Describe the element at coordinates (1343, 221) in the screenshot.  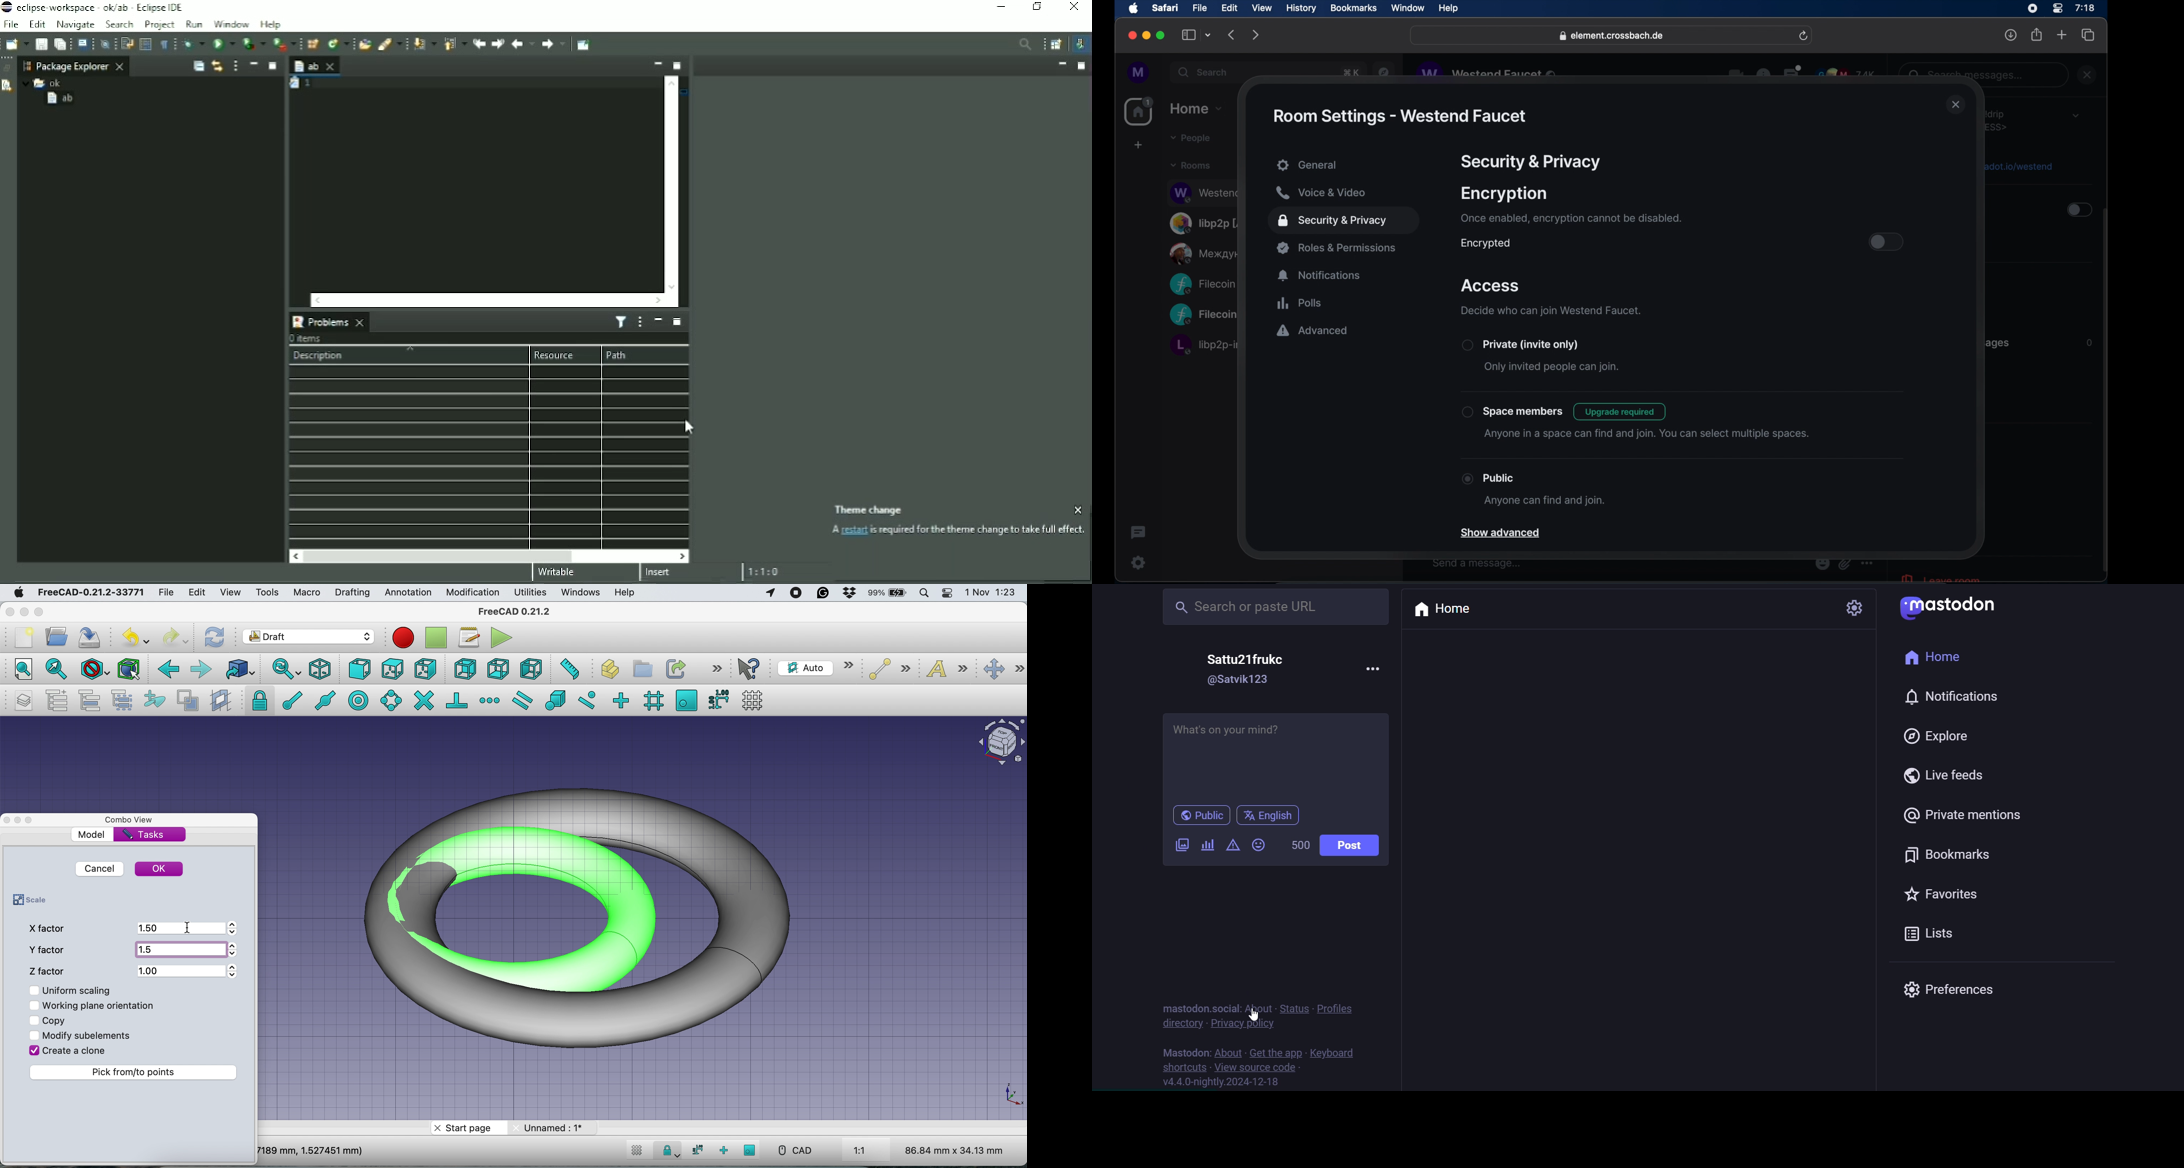
I see `security and privacy highlighted` at that location.